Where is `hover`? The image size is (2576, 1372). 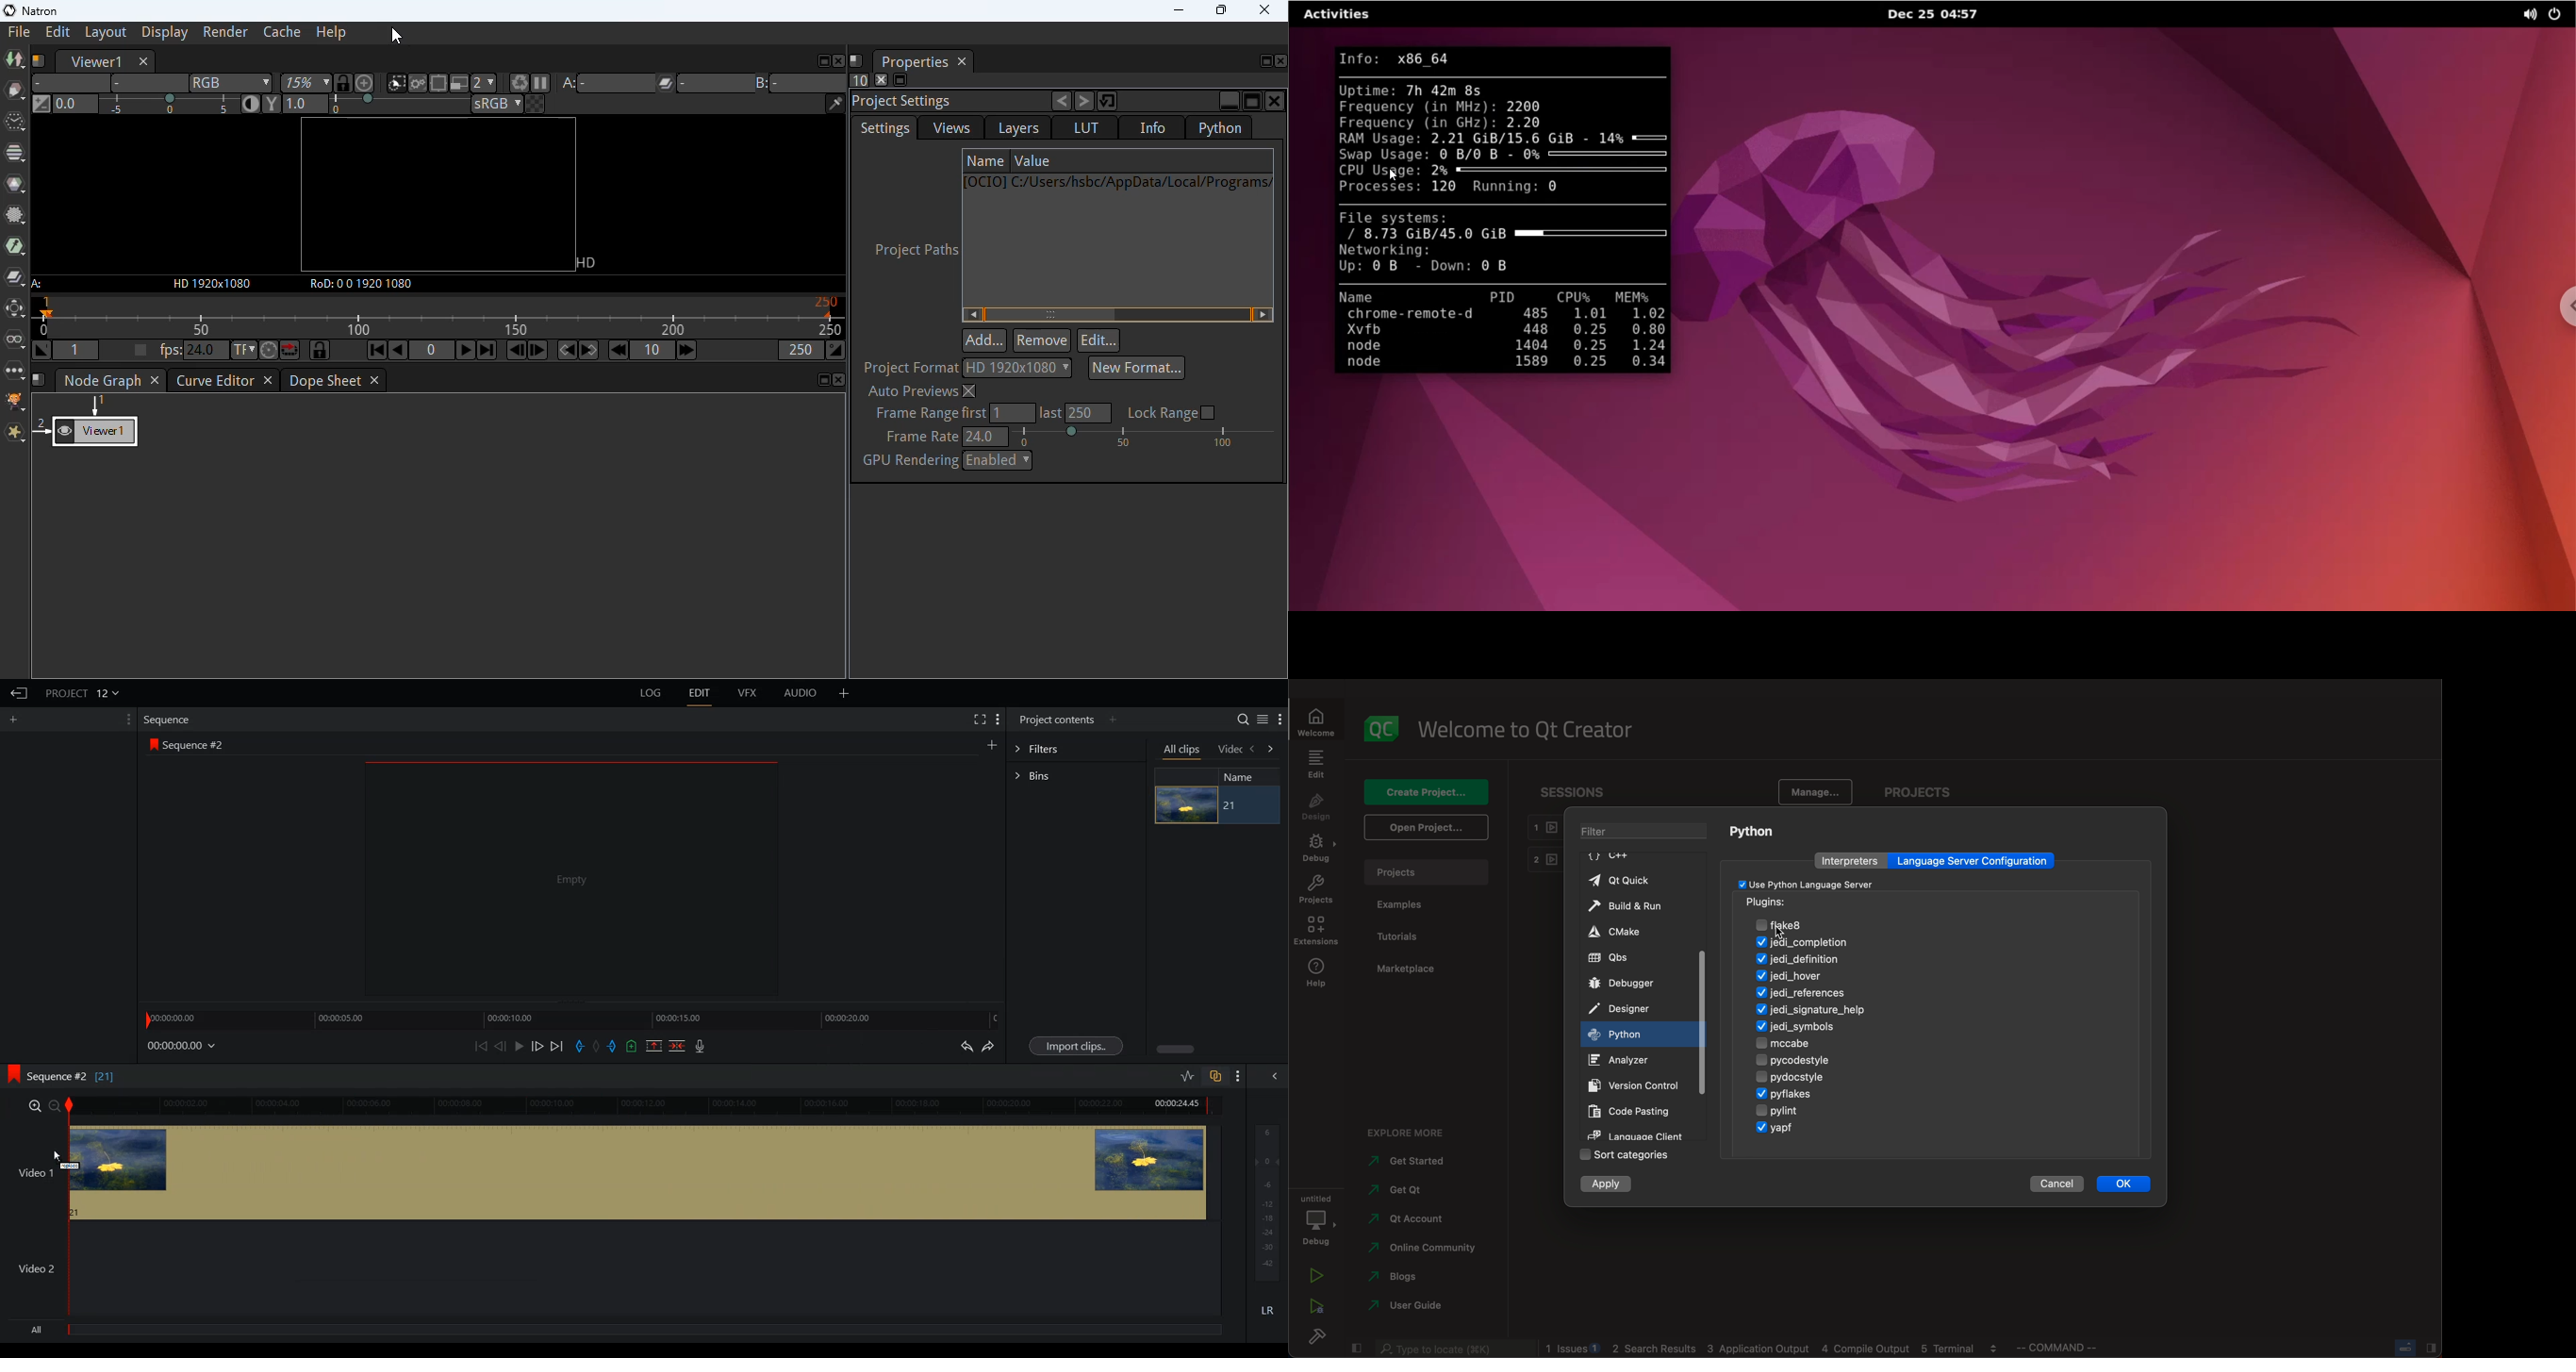 hover is located at coordinates (1801, 975).